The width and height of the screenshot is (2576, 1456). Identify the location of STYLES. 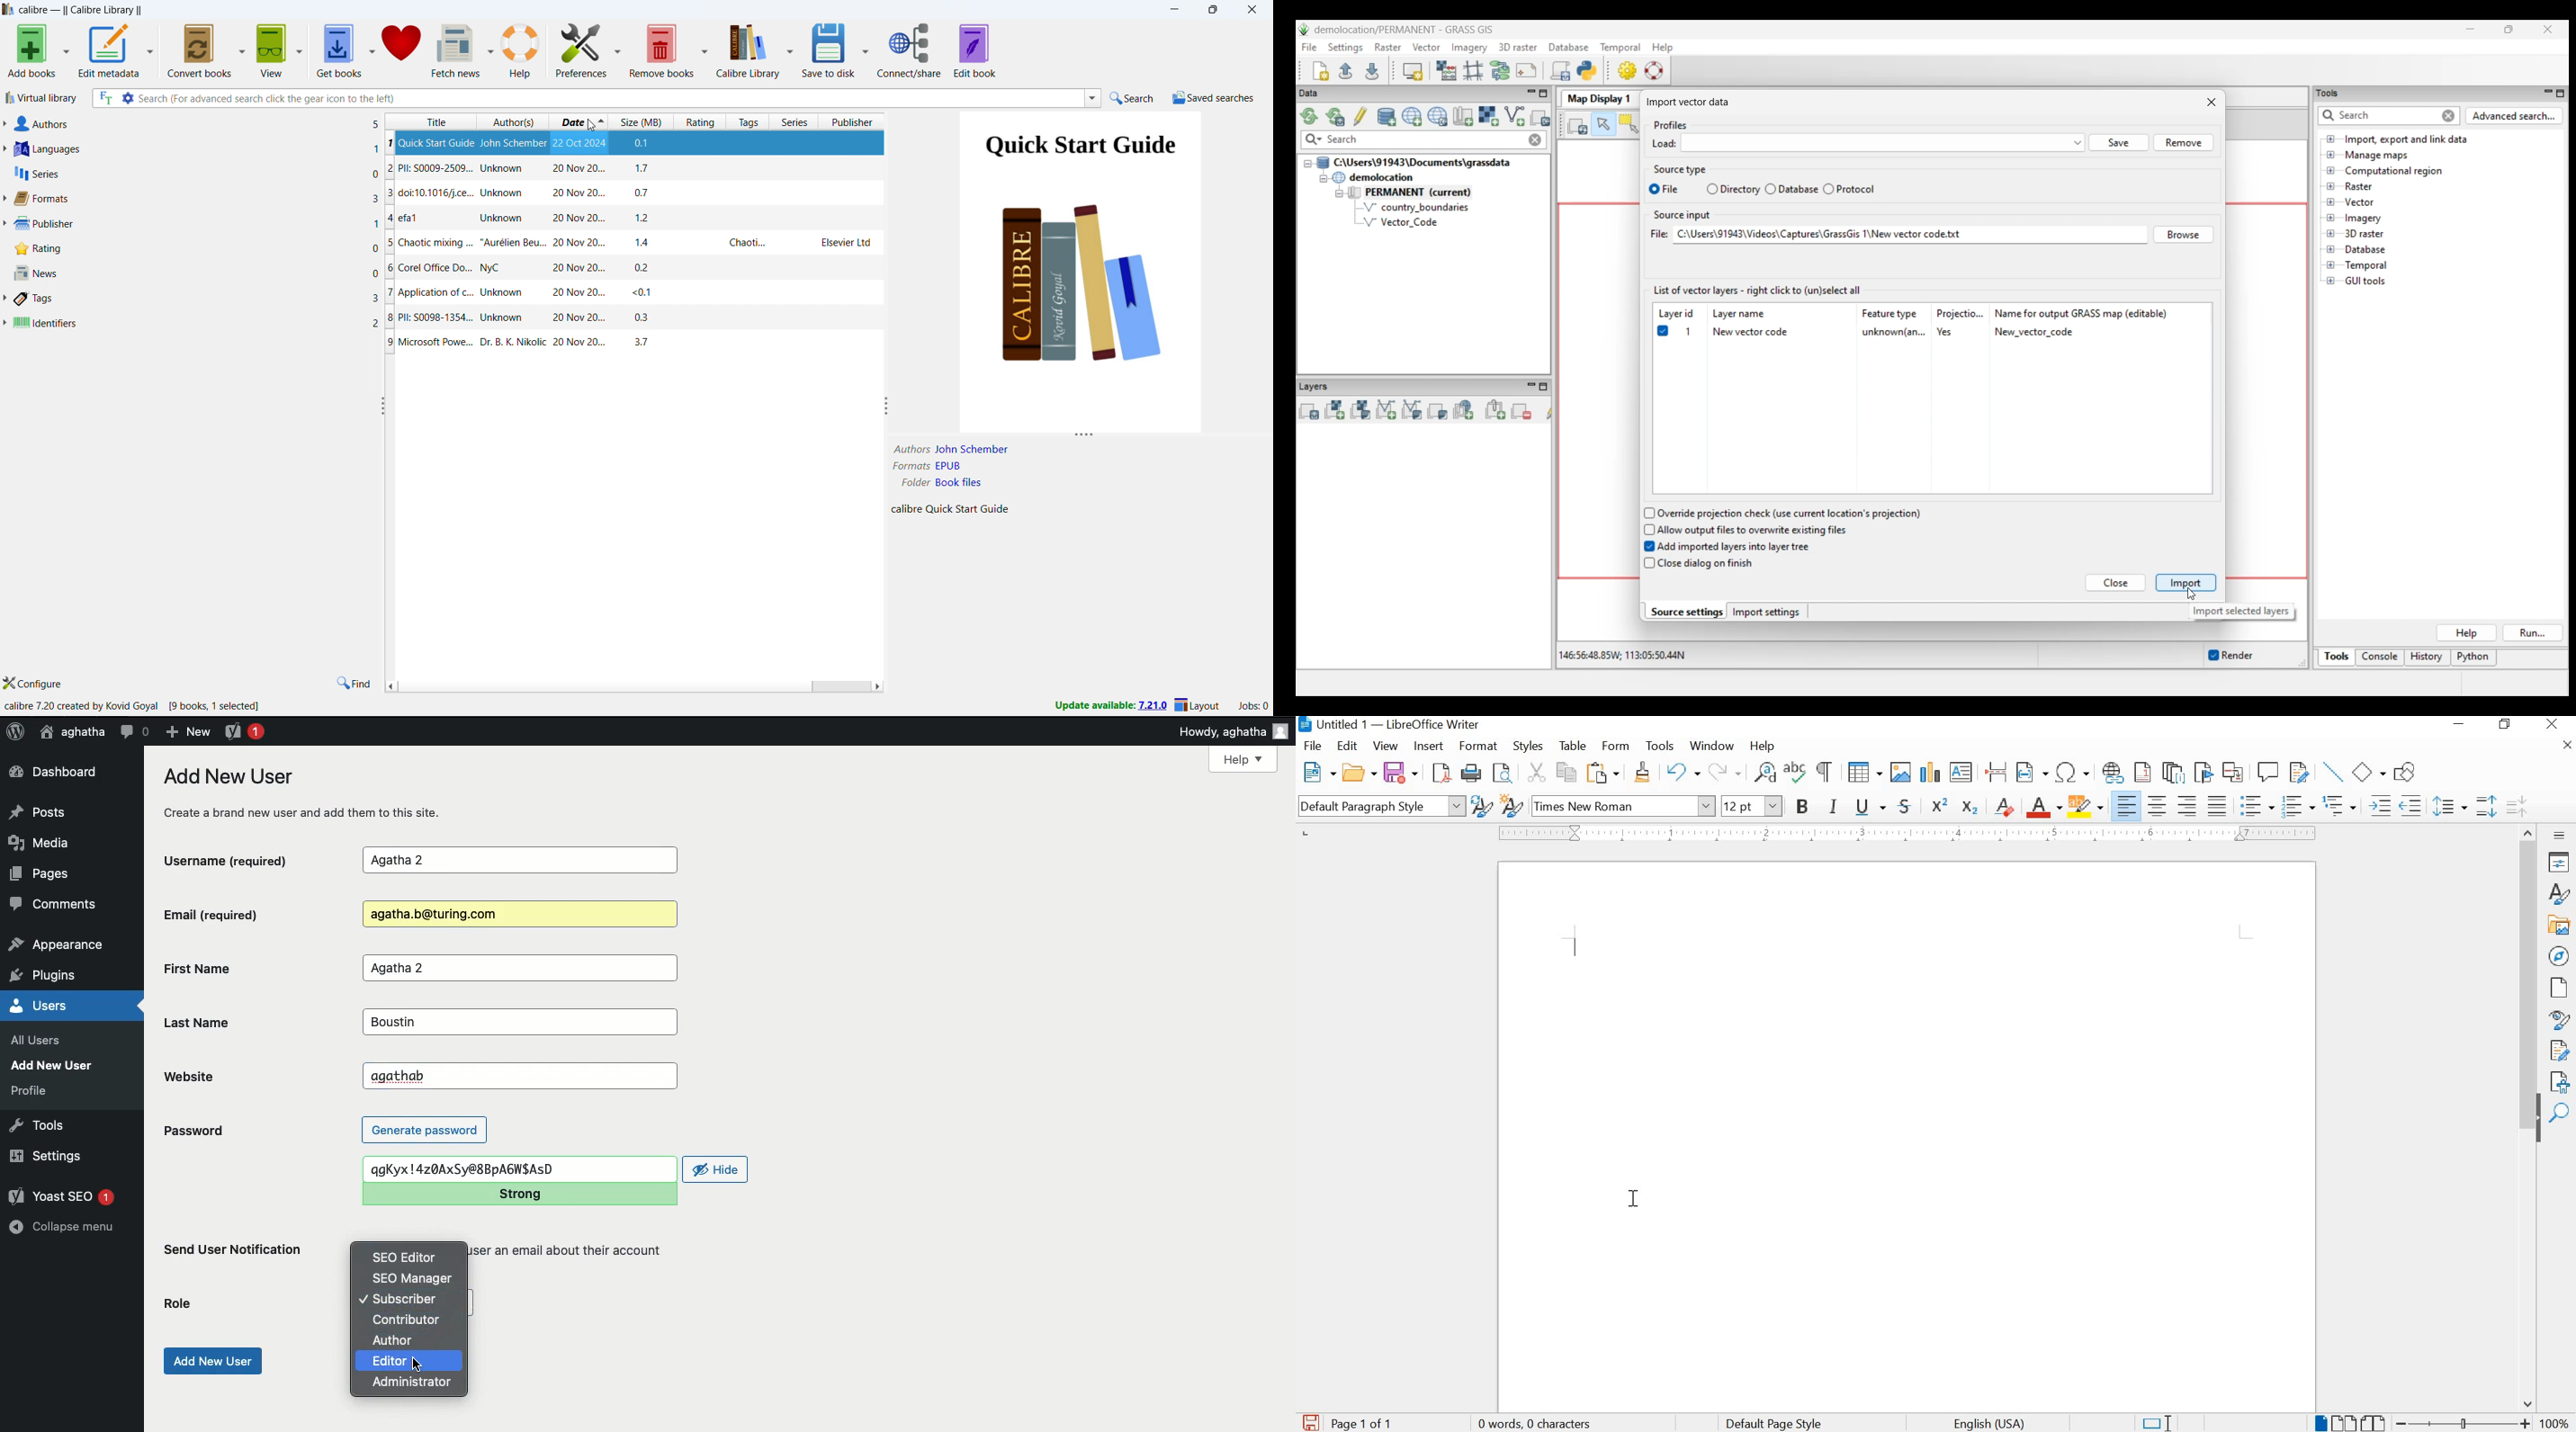
(1527, 747).